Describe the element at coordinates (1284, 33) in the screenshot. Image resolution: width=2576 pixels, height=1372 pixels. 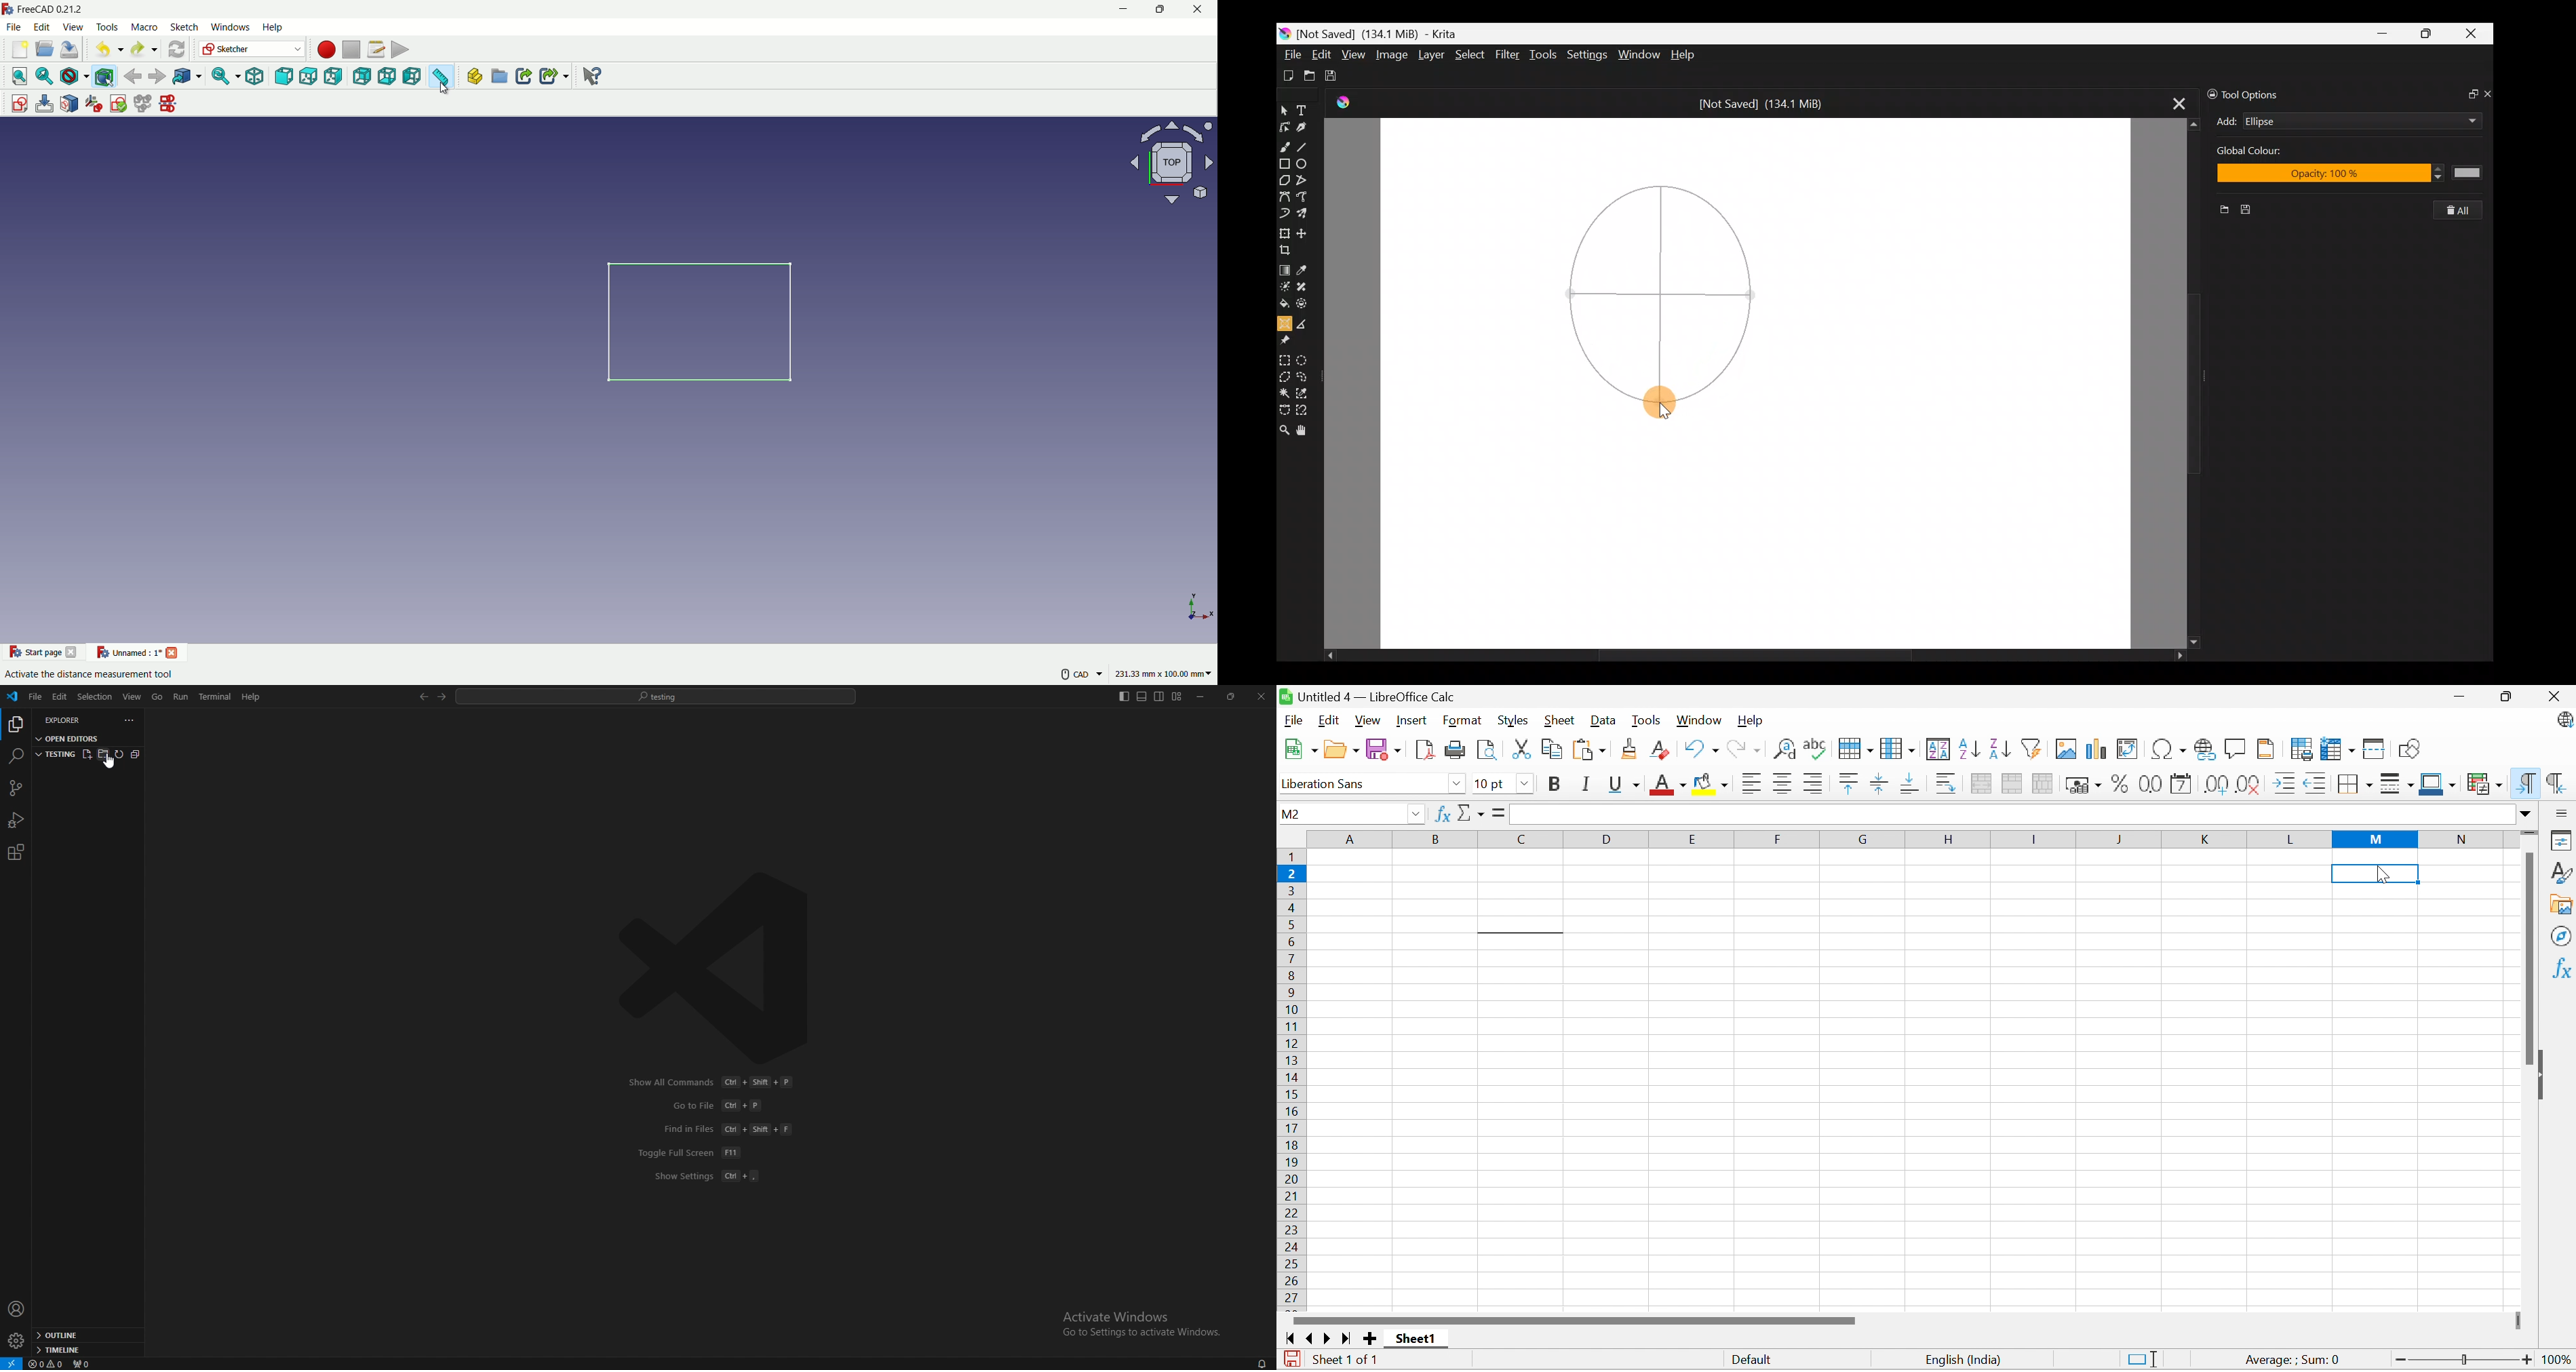
I see `Krita logo` at that location.